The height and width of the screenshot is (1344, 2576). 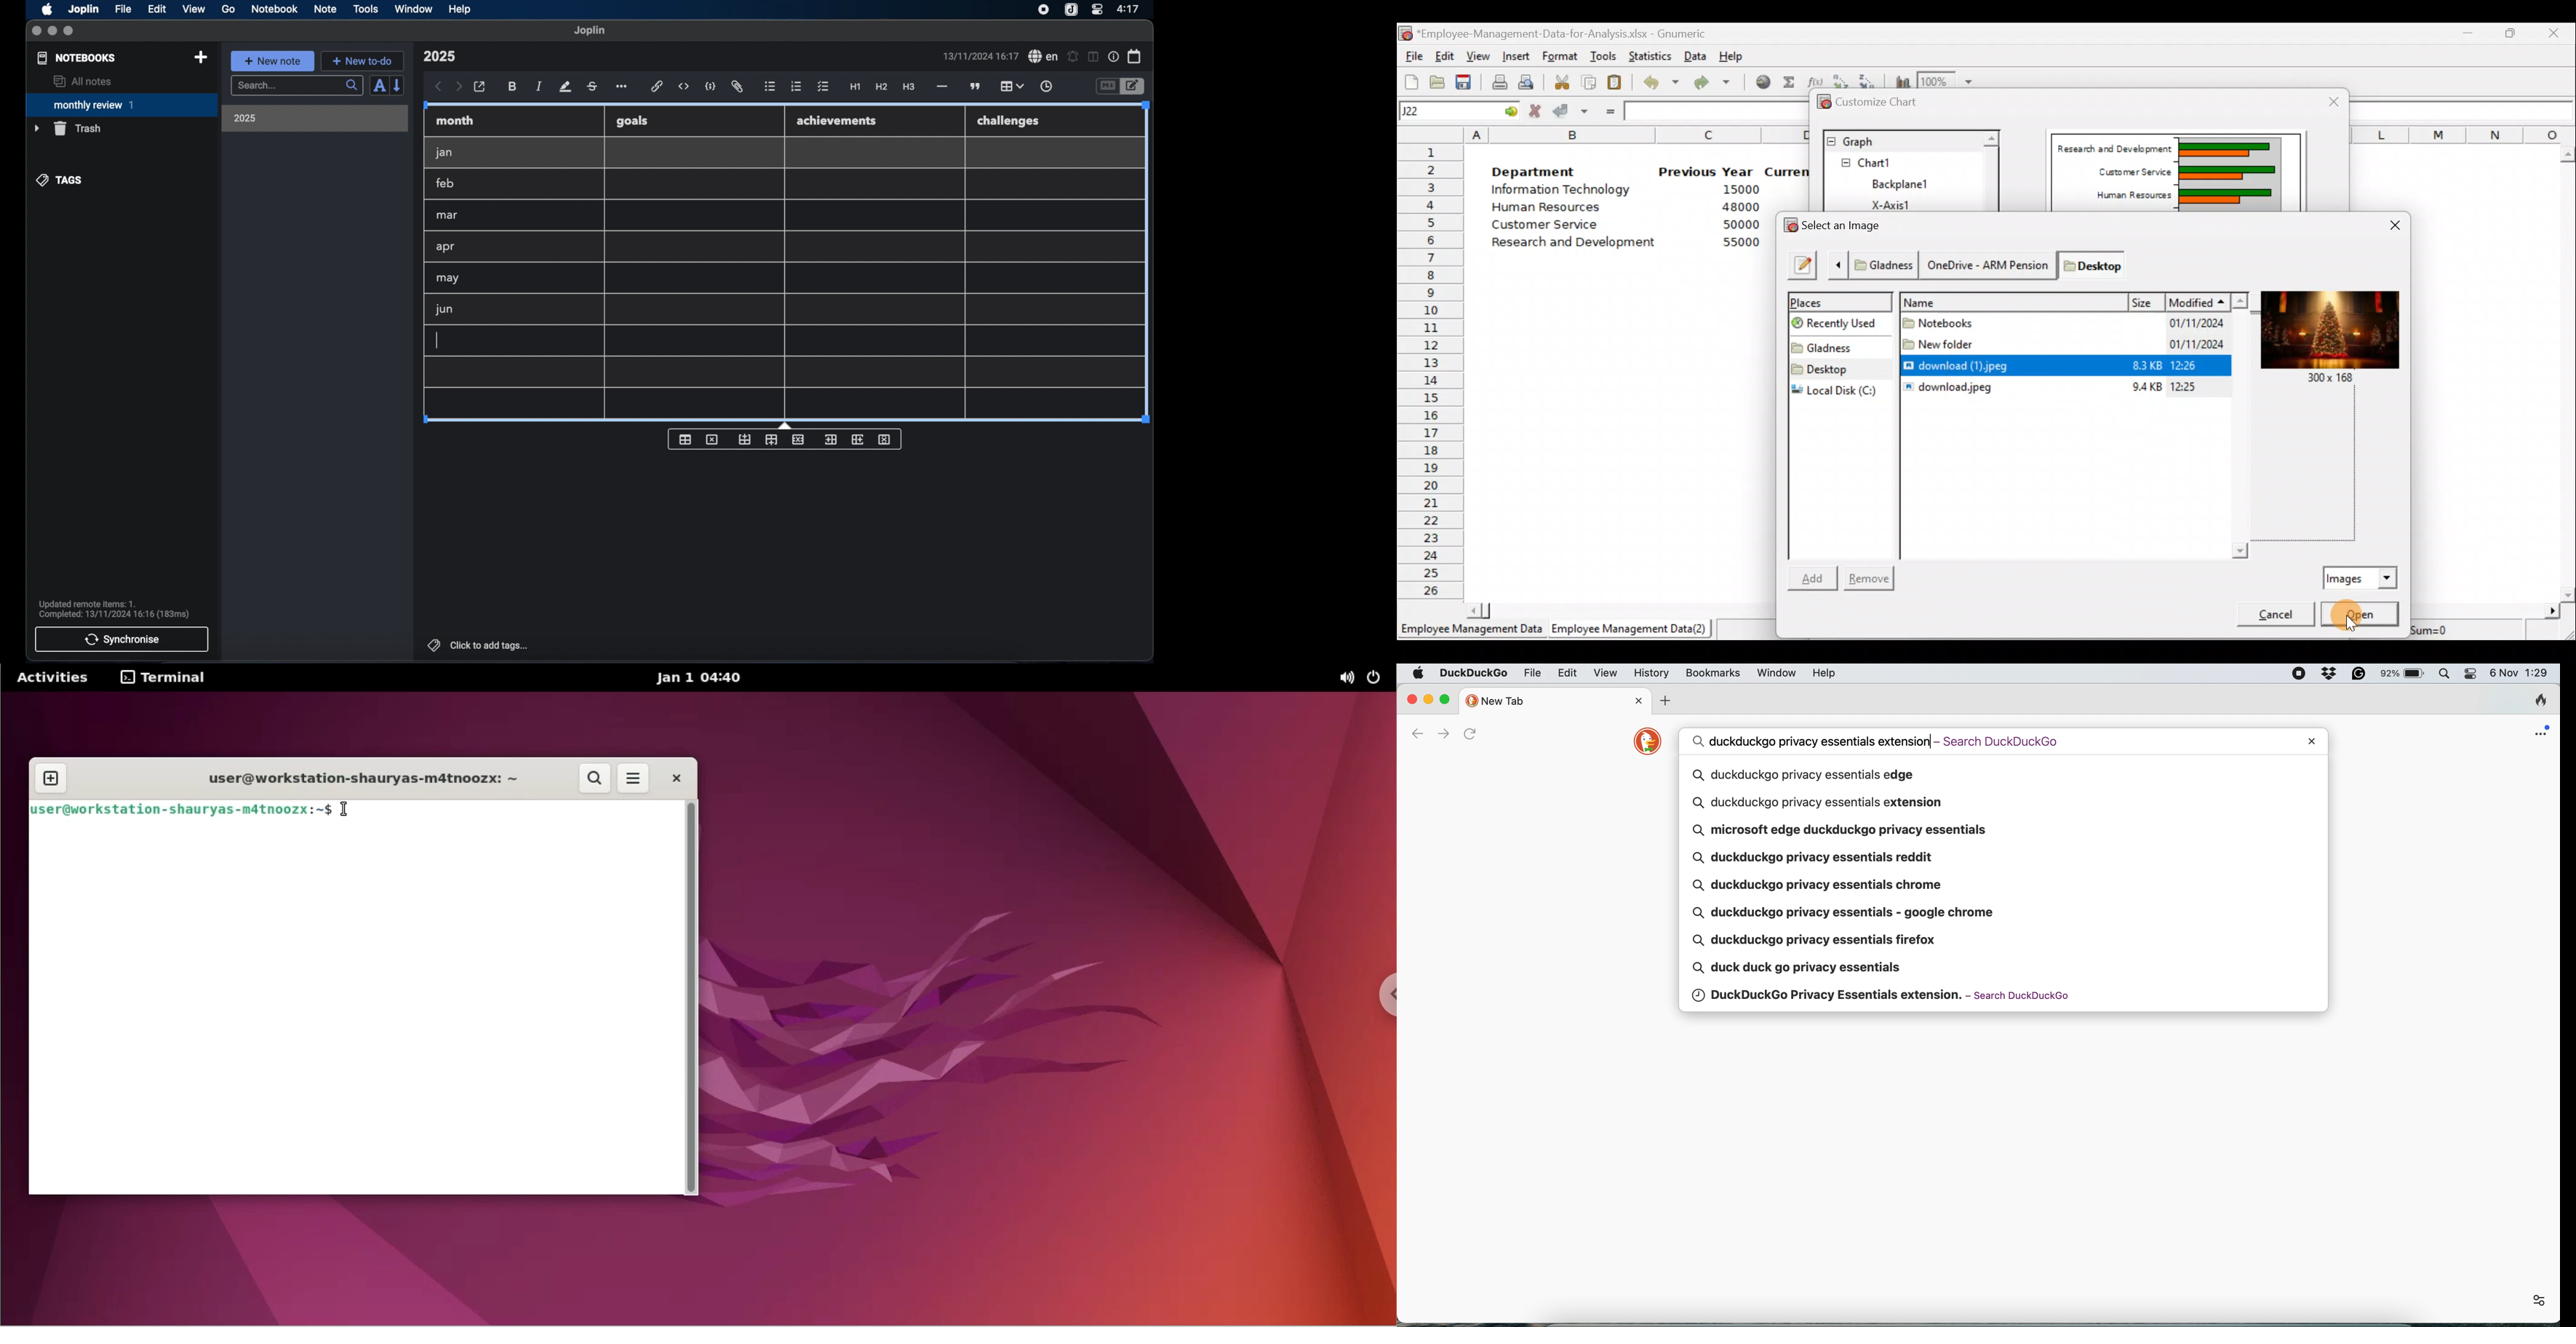 I want to click on heading 2, so click(x=882, y=87).